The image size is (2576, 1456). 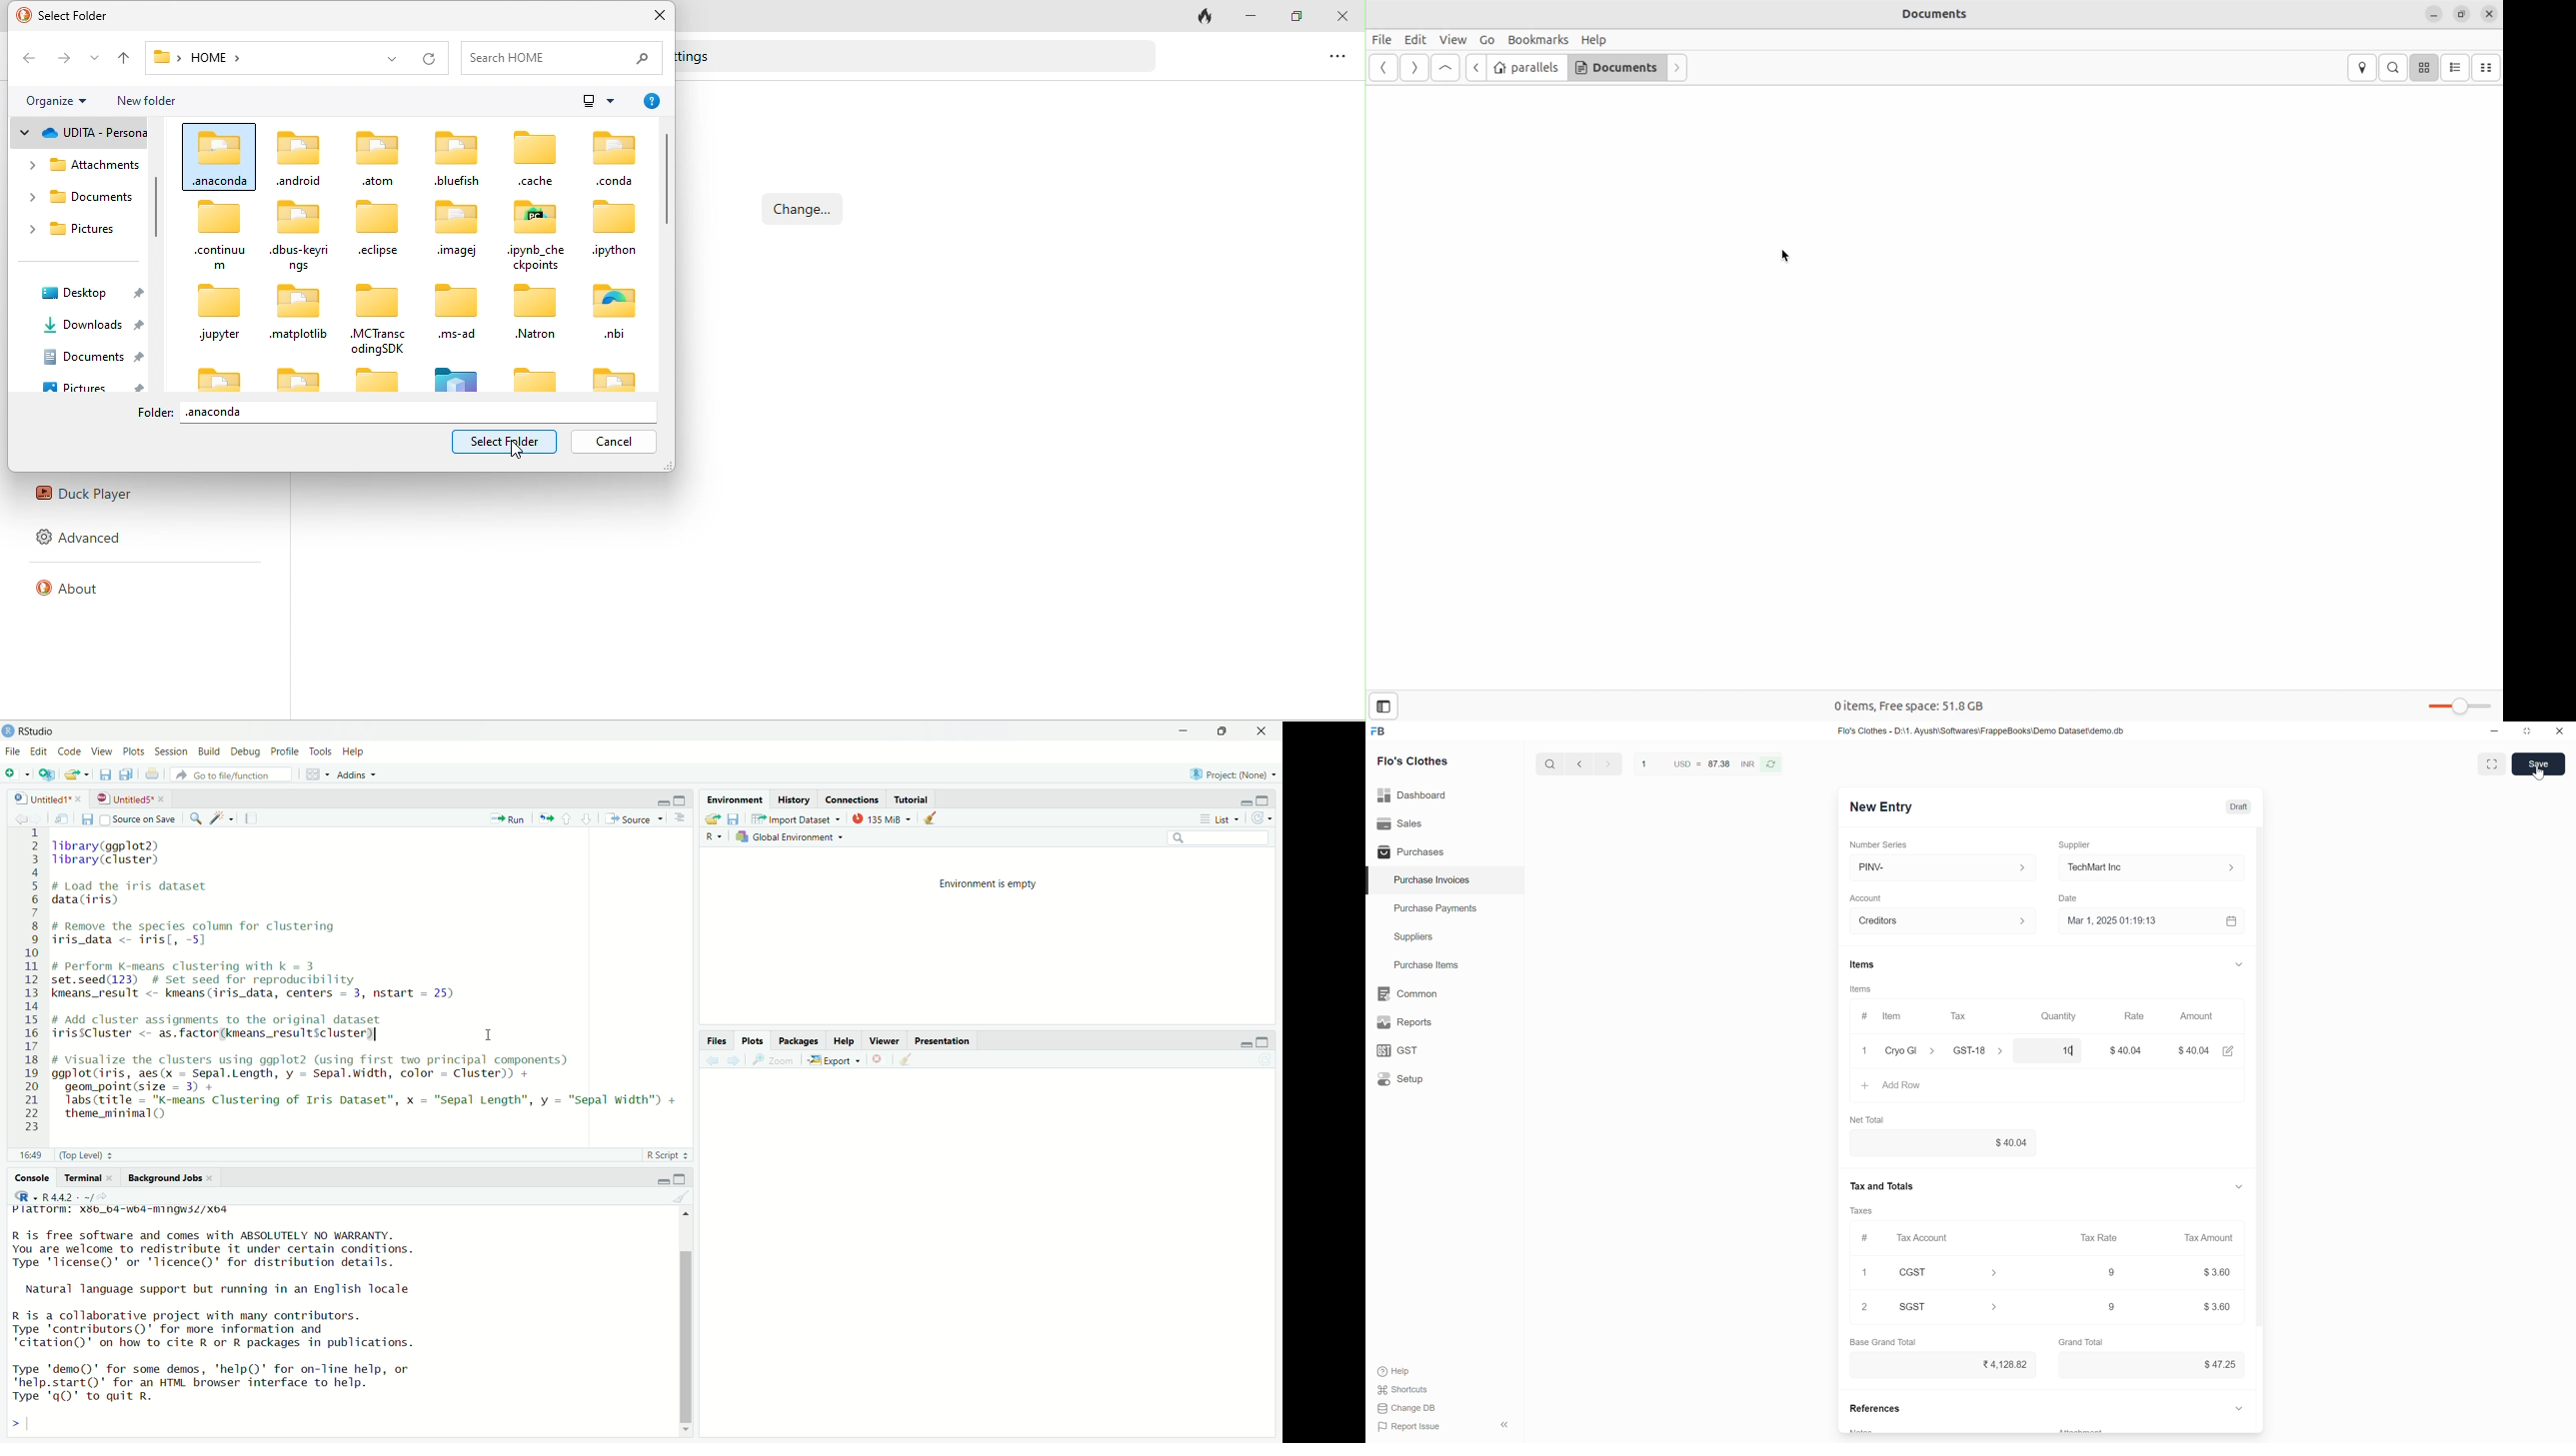 I want to click on save workspace as, so click(x=735, y=819).